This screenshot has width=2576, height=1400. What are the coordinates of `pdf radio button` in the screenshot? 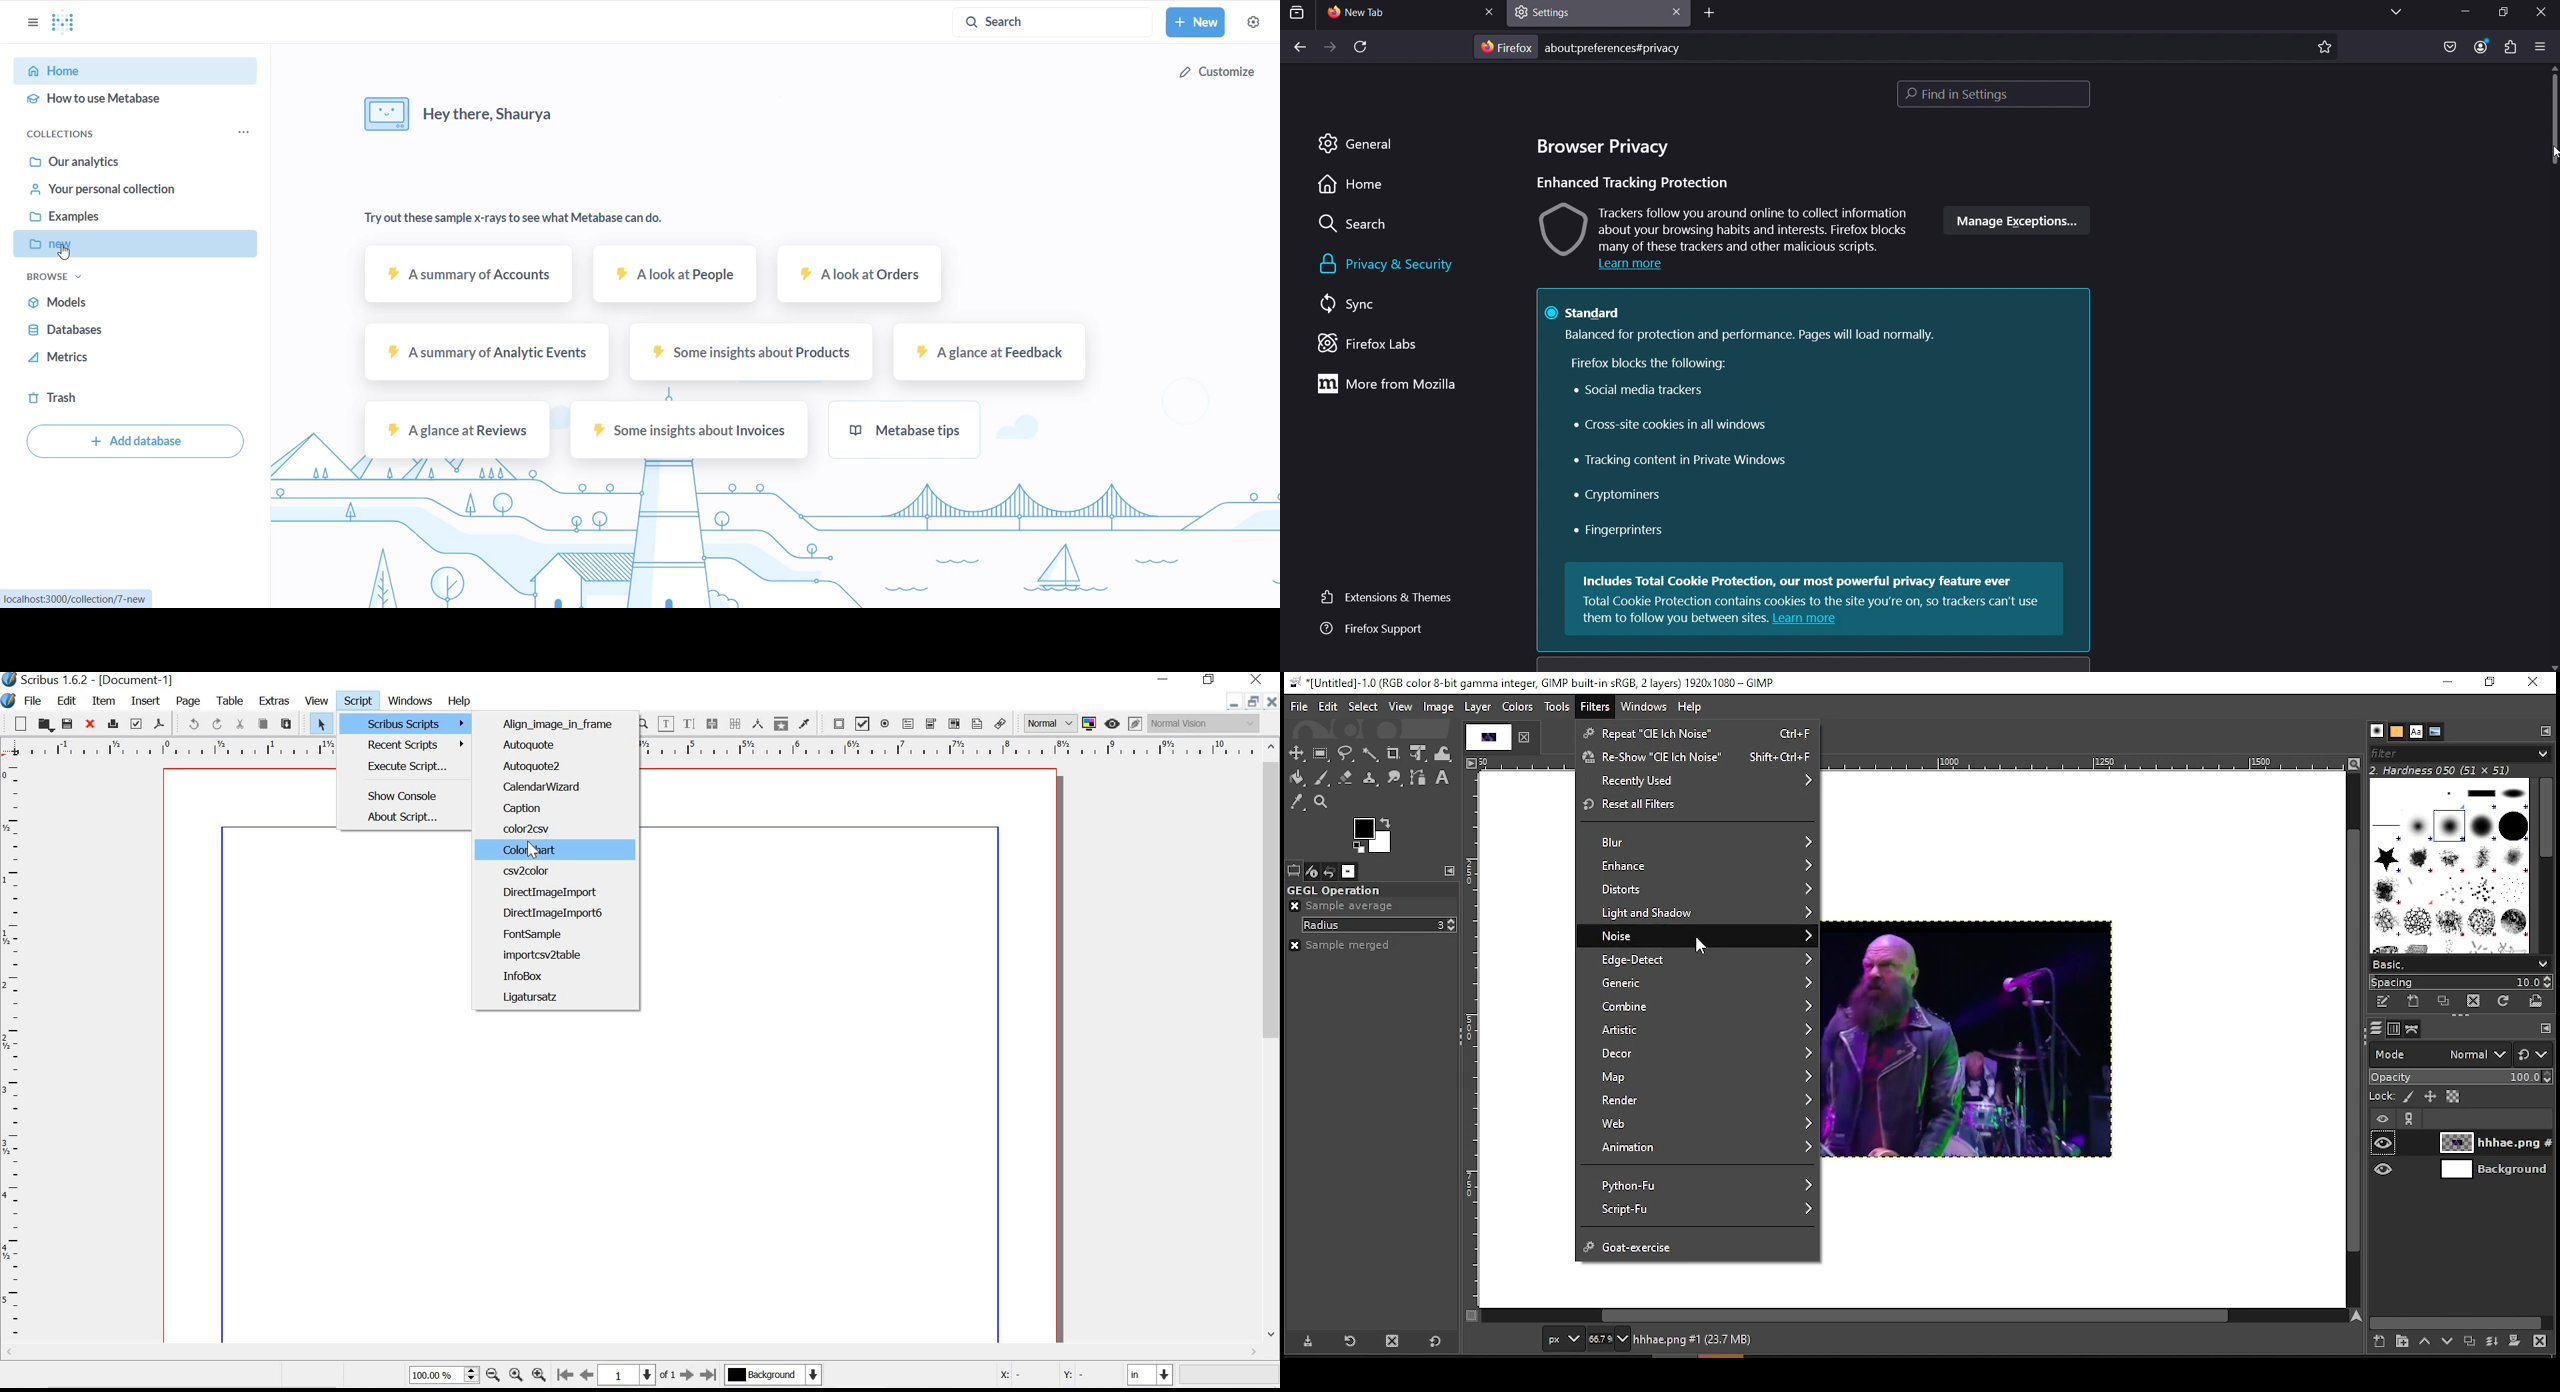 It's located at (886, 725).